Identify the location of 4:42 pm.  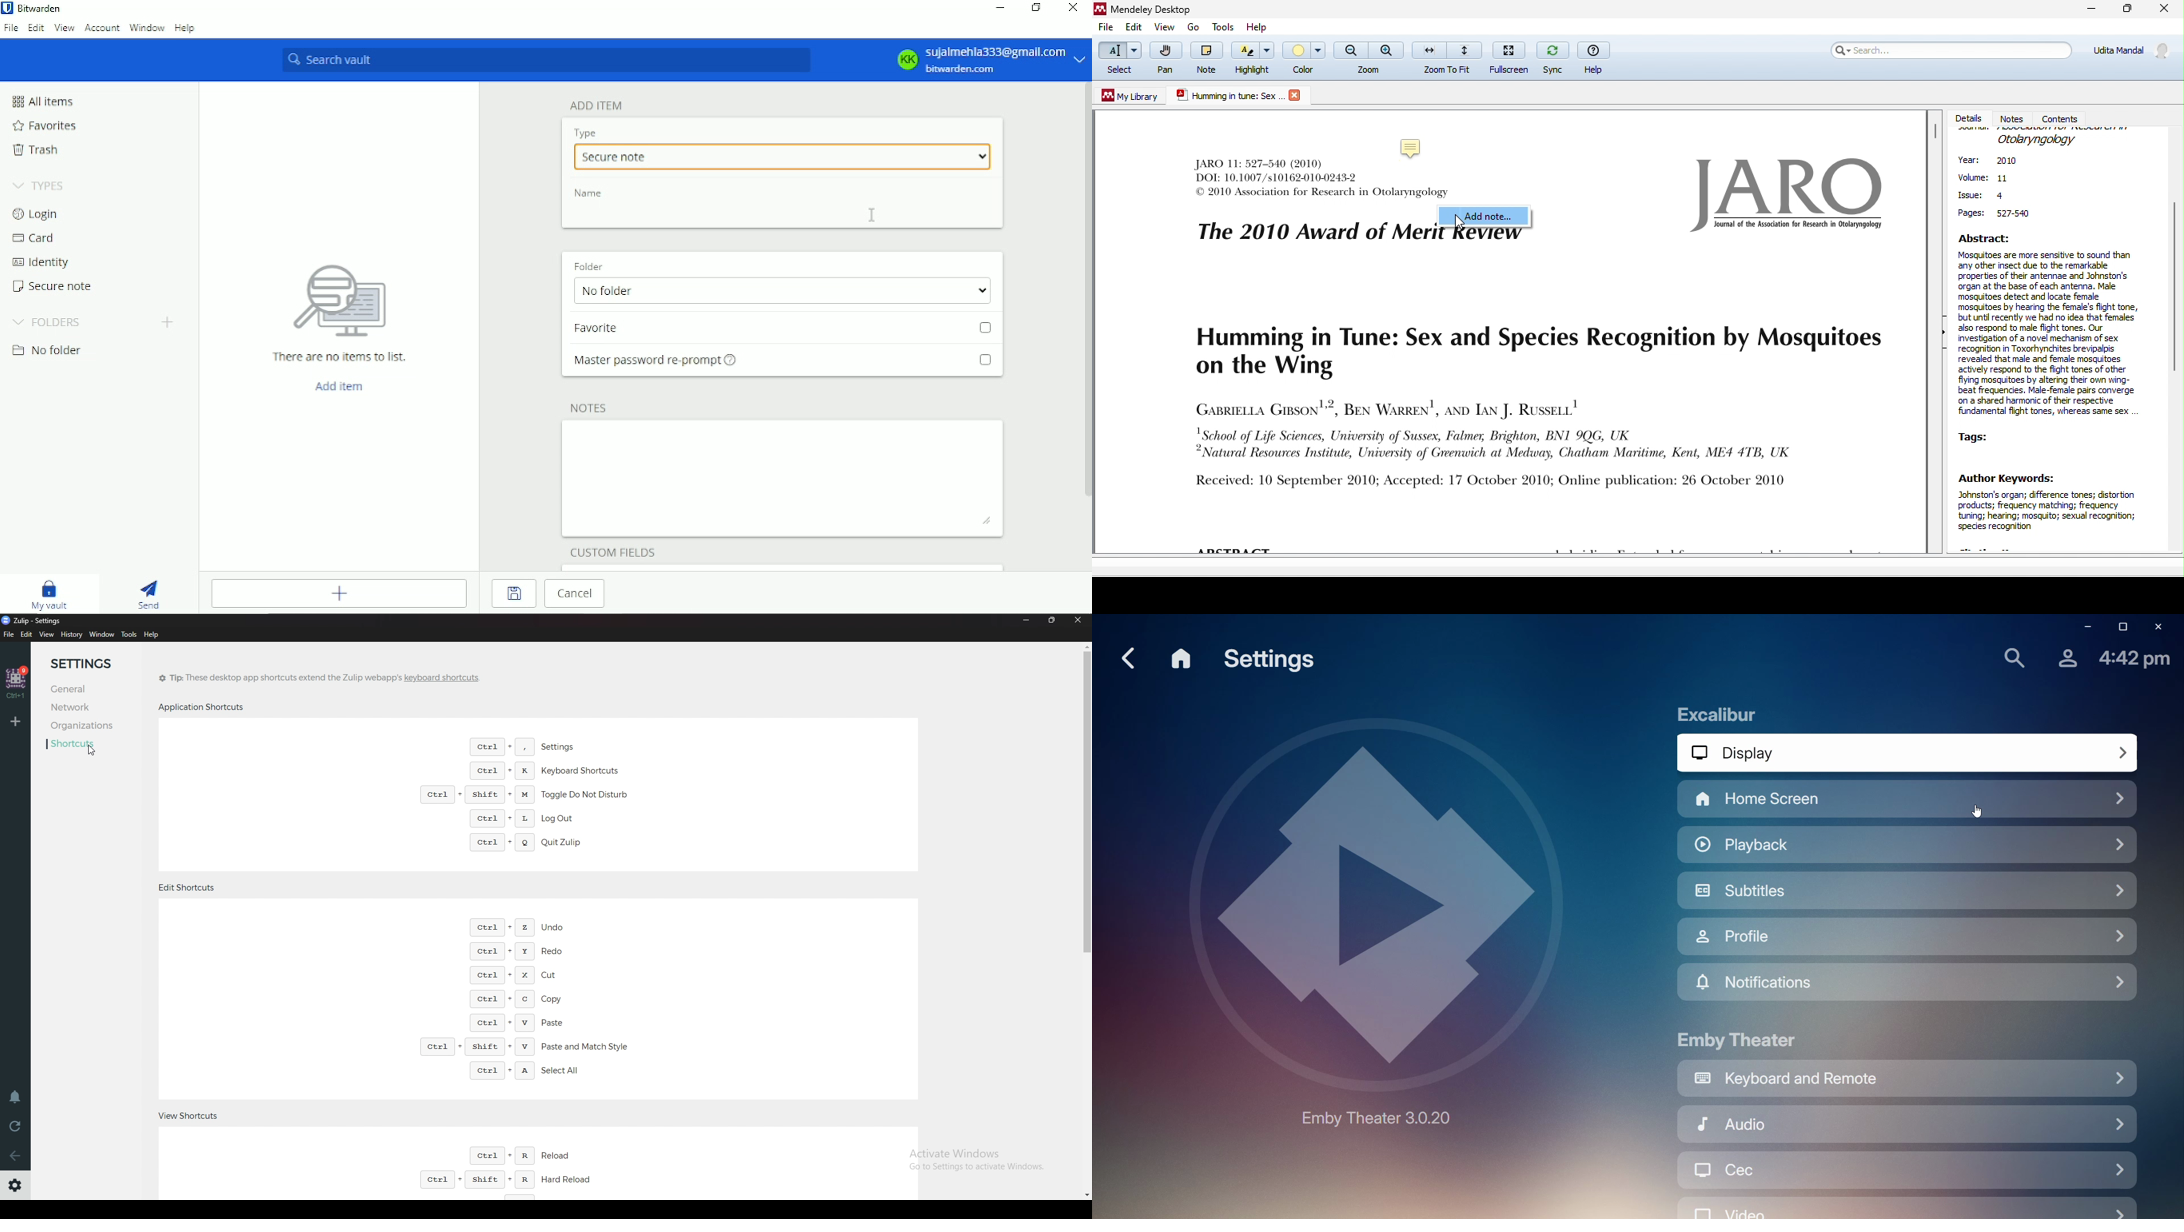
(2135, 662).